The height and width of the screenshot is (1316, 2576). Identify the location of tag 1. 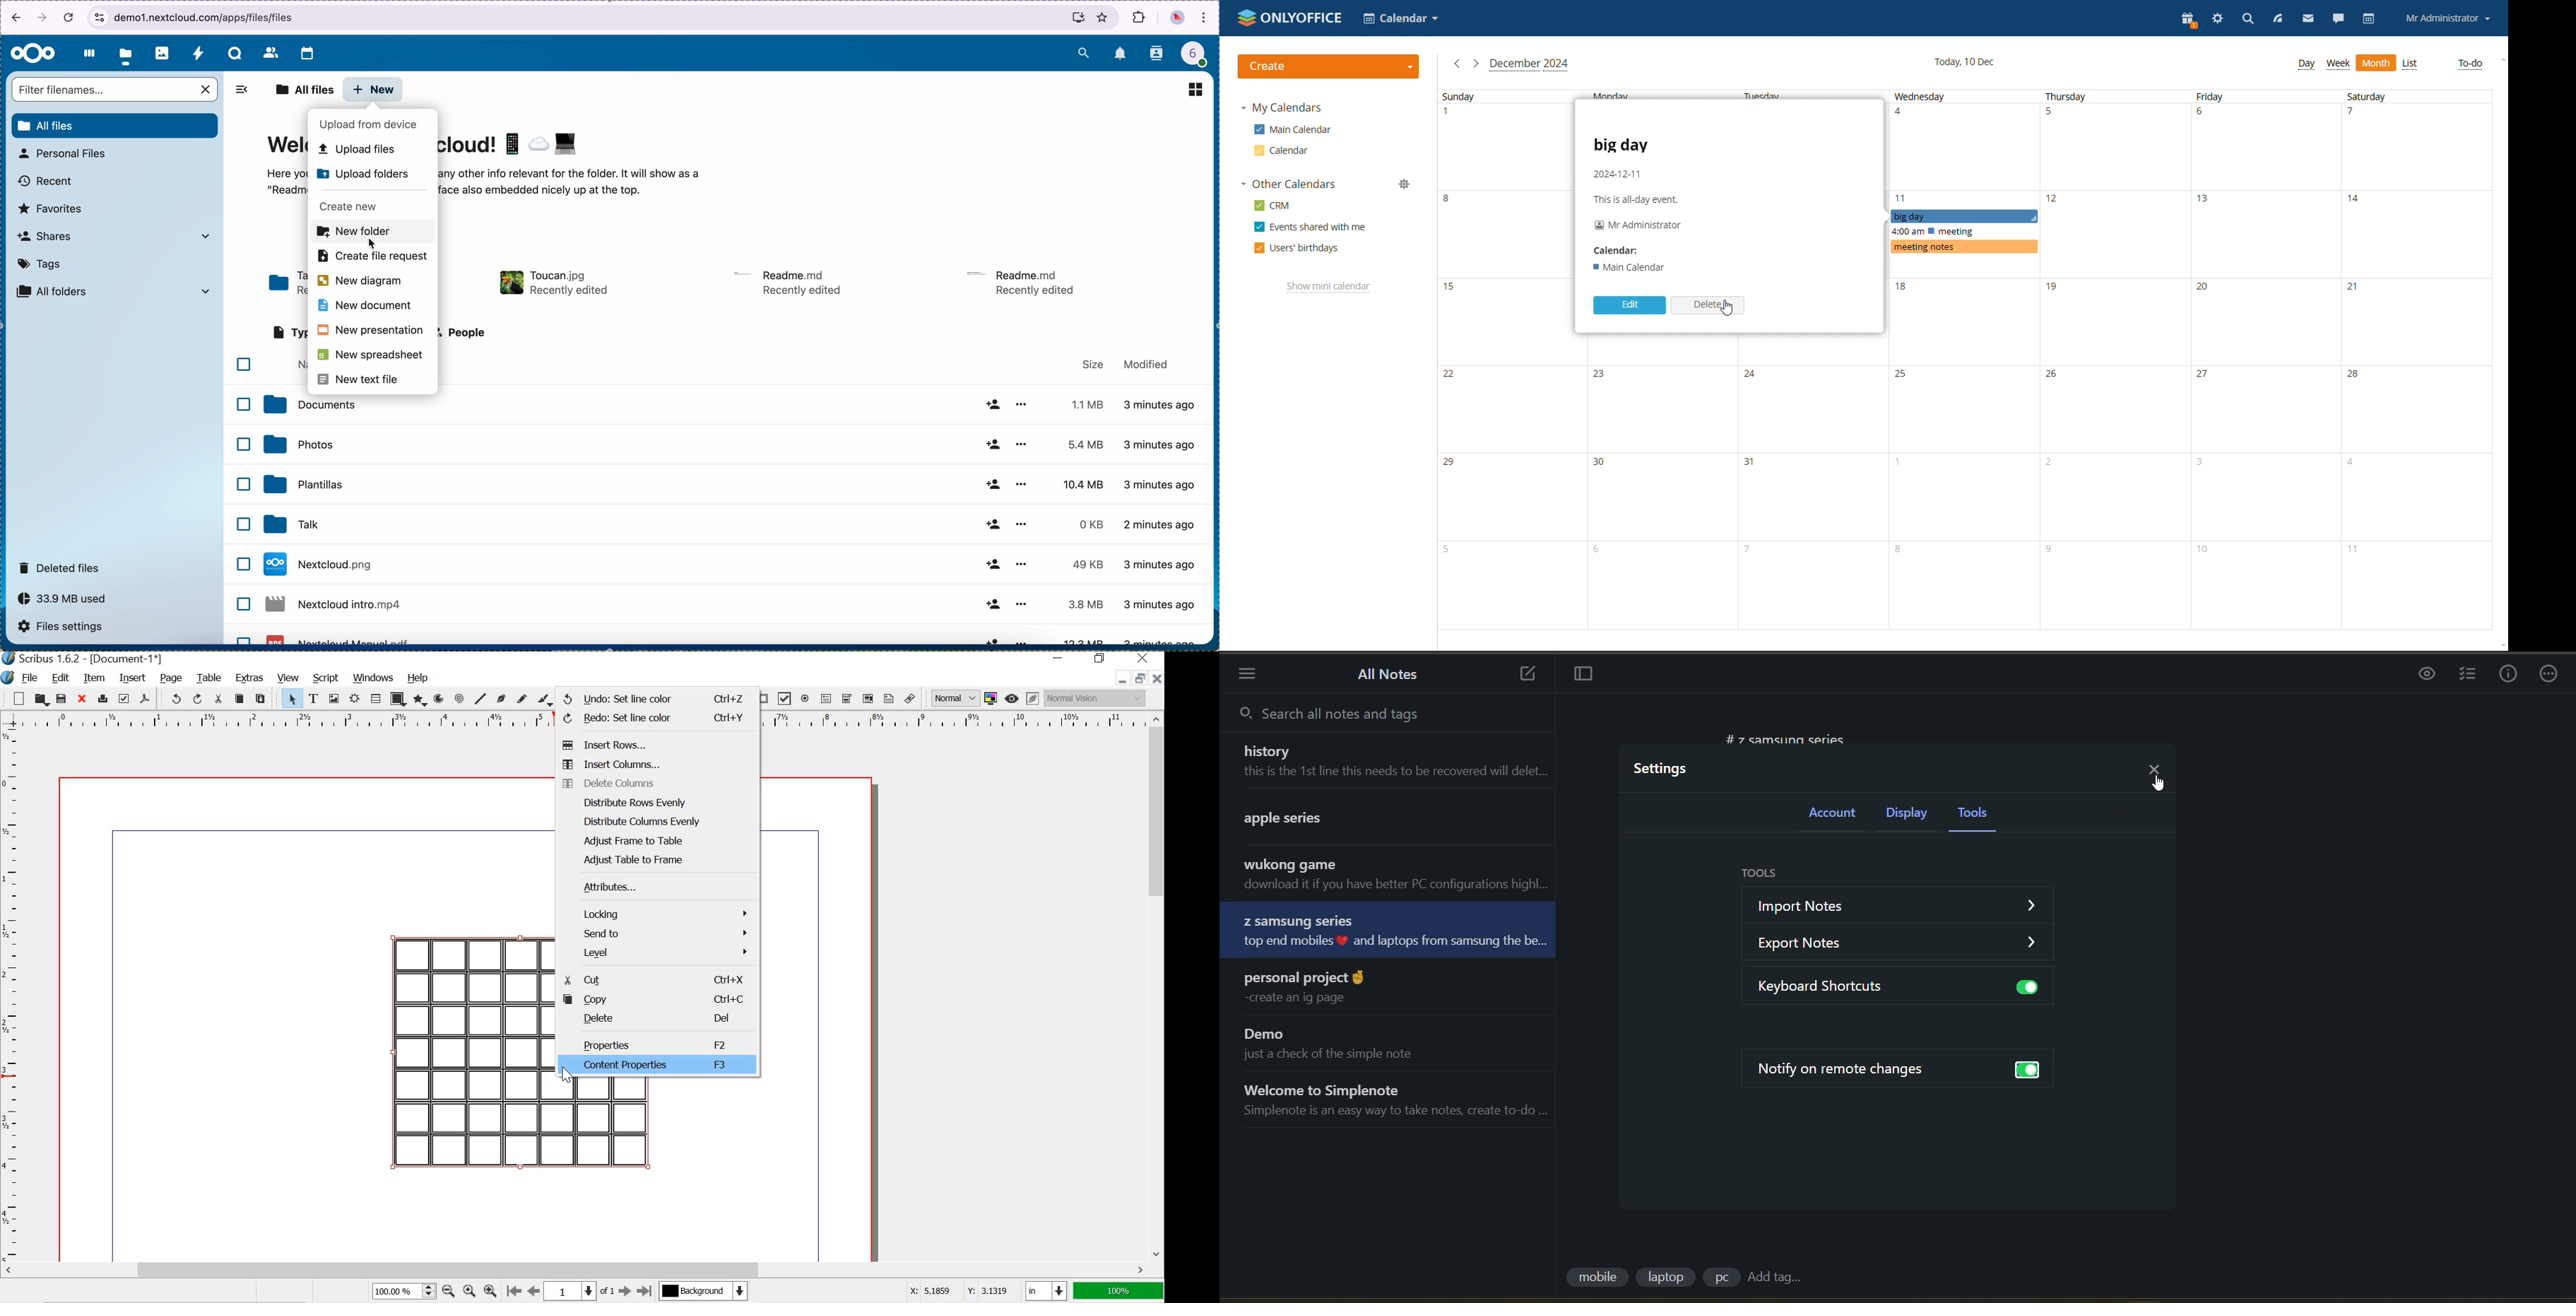
(1596, 1279).